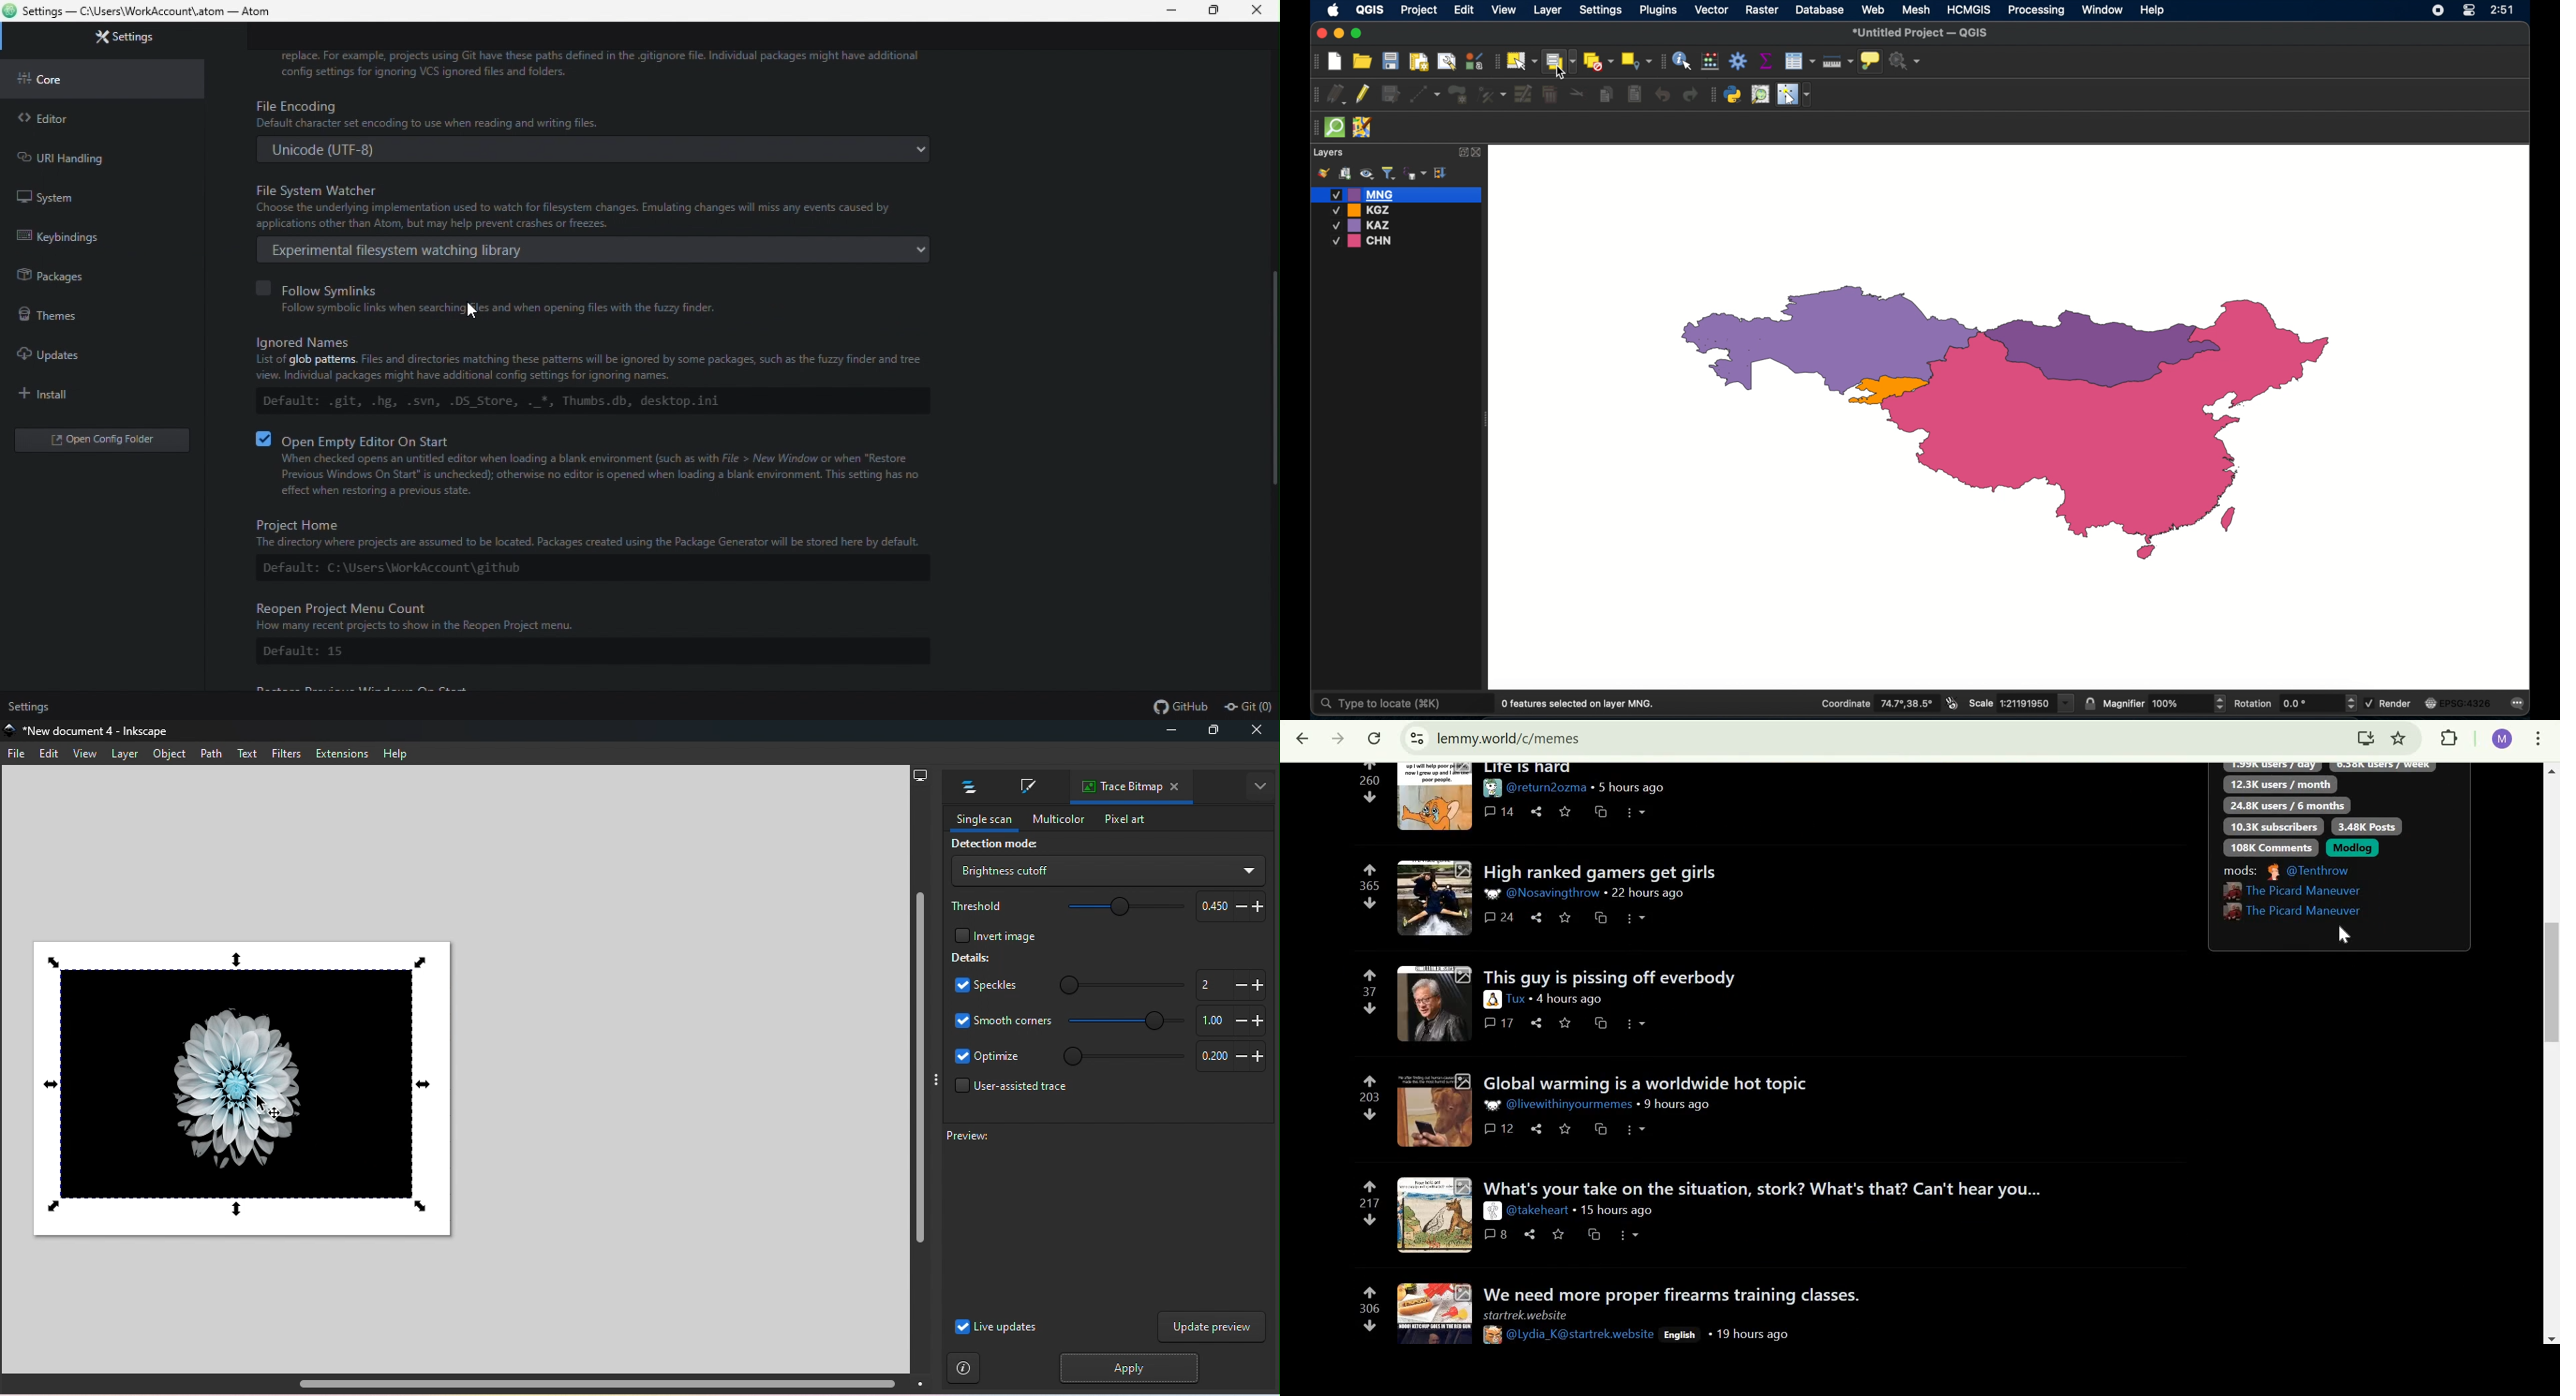  I want to click on cursor, so click(467, 313).